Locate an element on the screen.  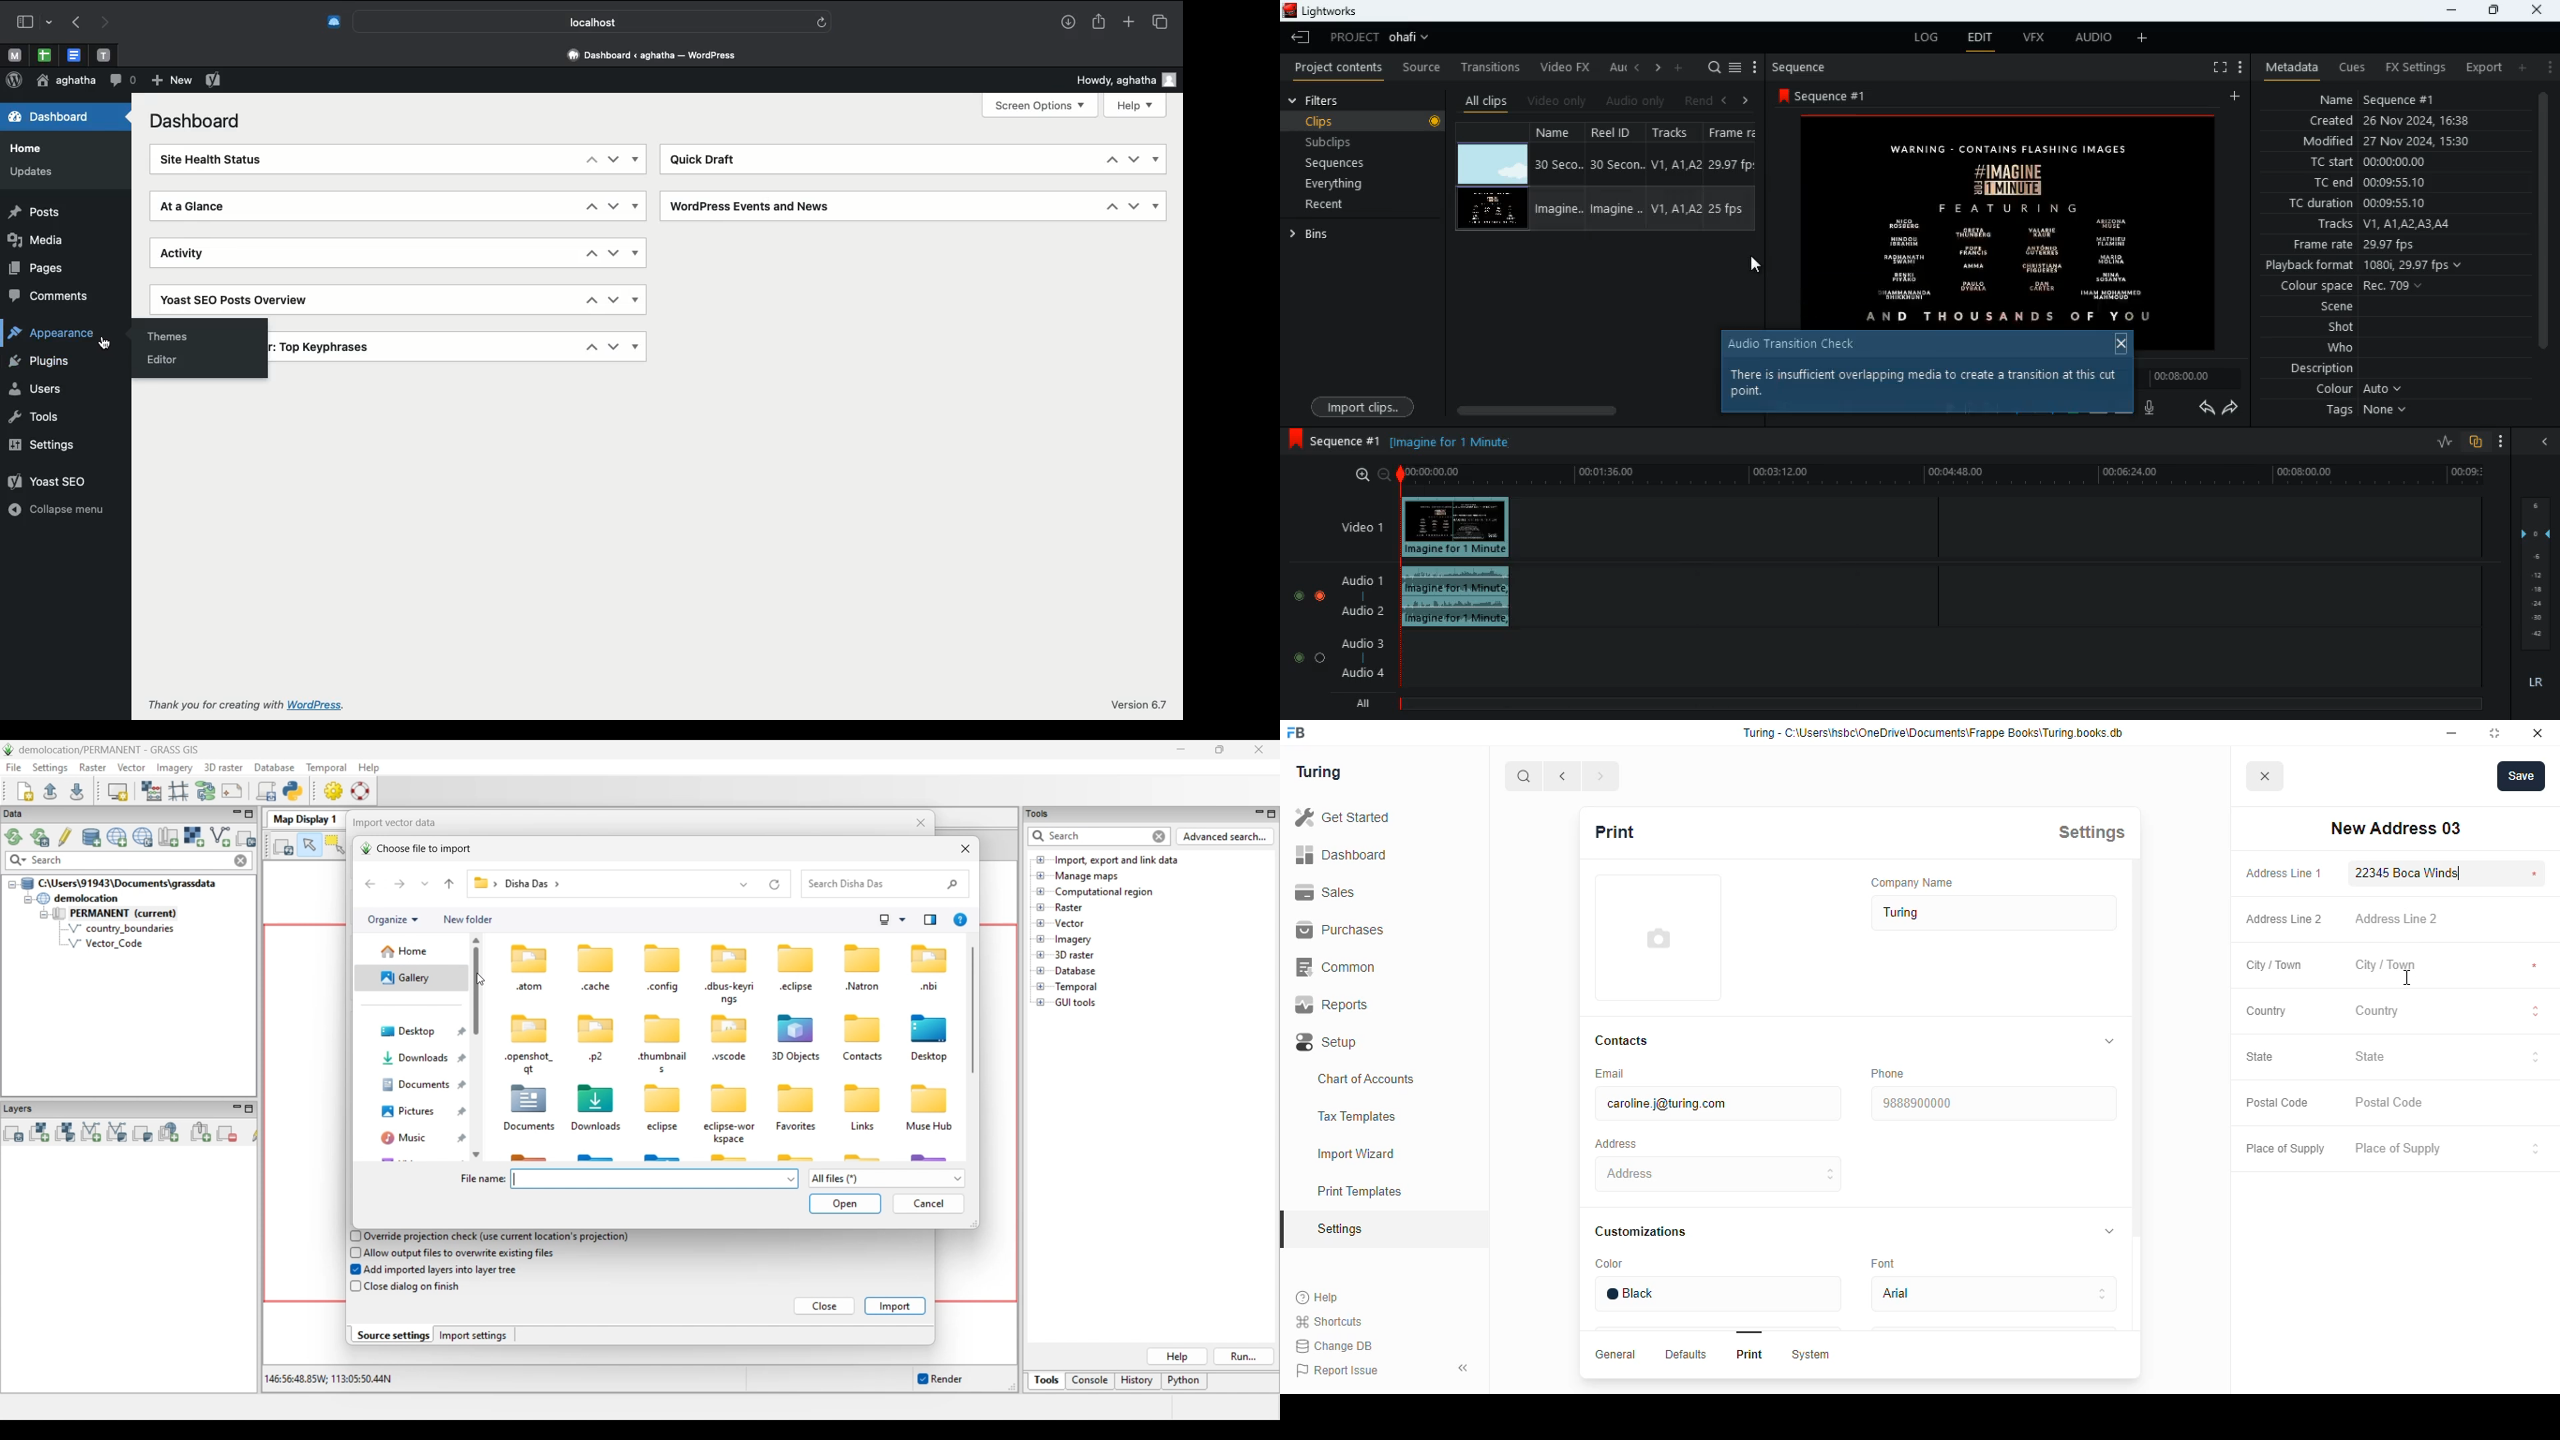
playback format is located at coordinates (2370, 267).